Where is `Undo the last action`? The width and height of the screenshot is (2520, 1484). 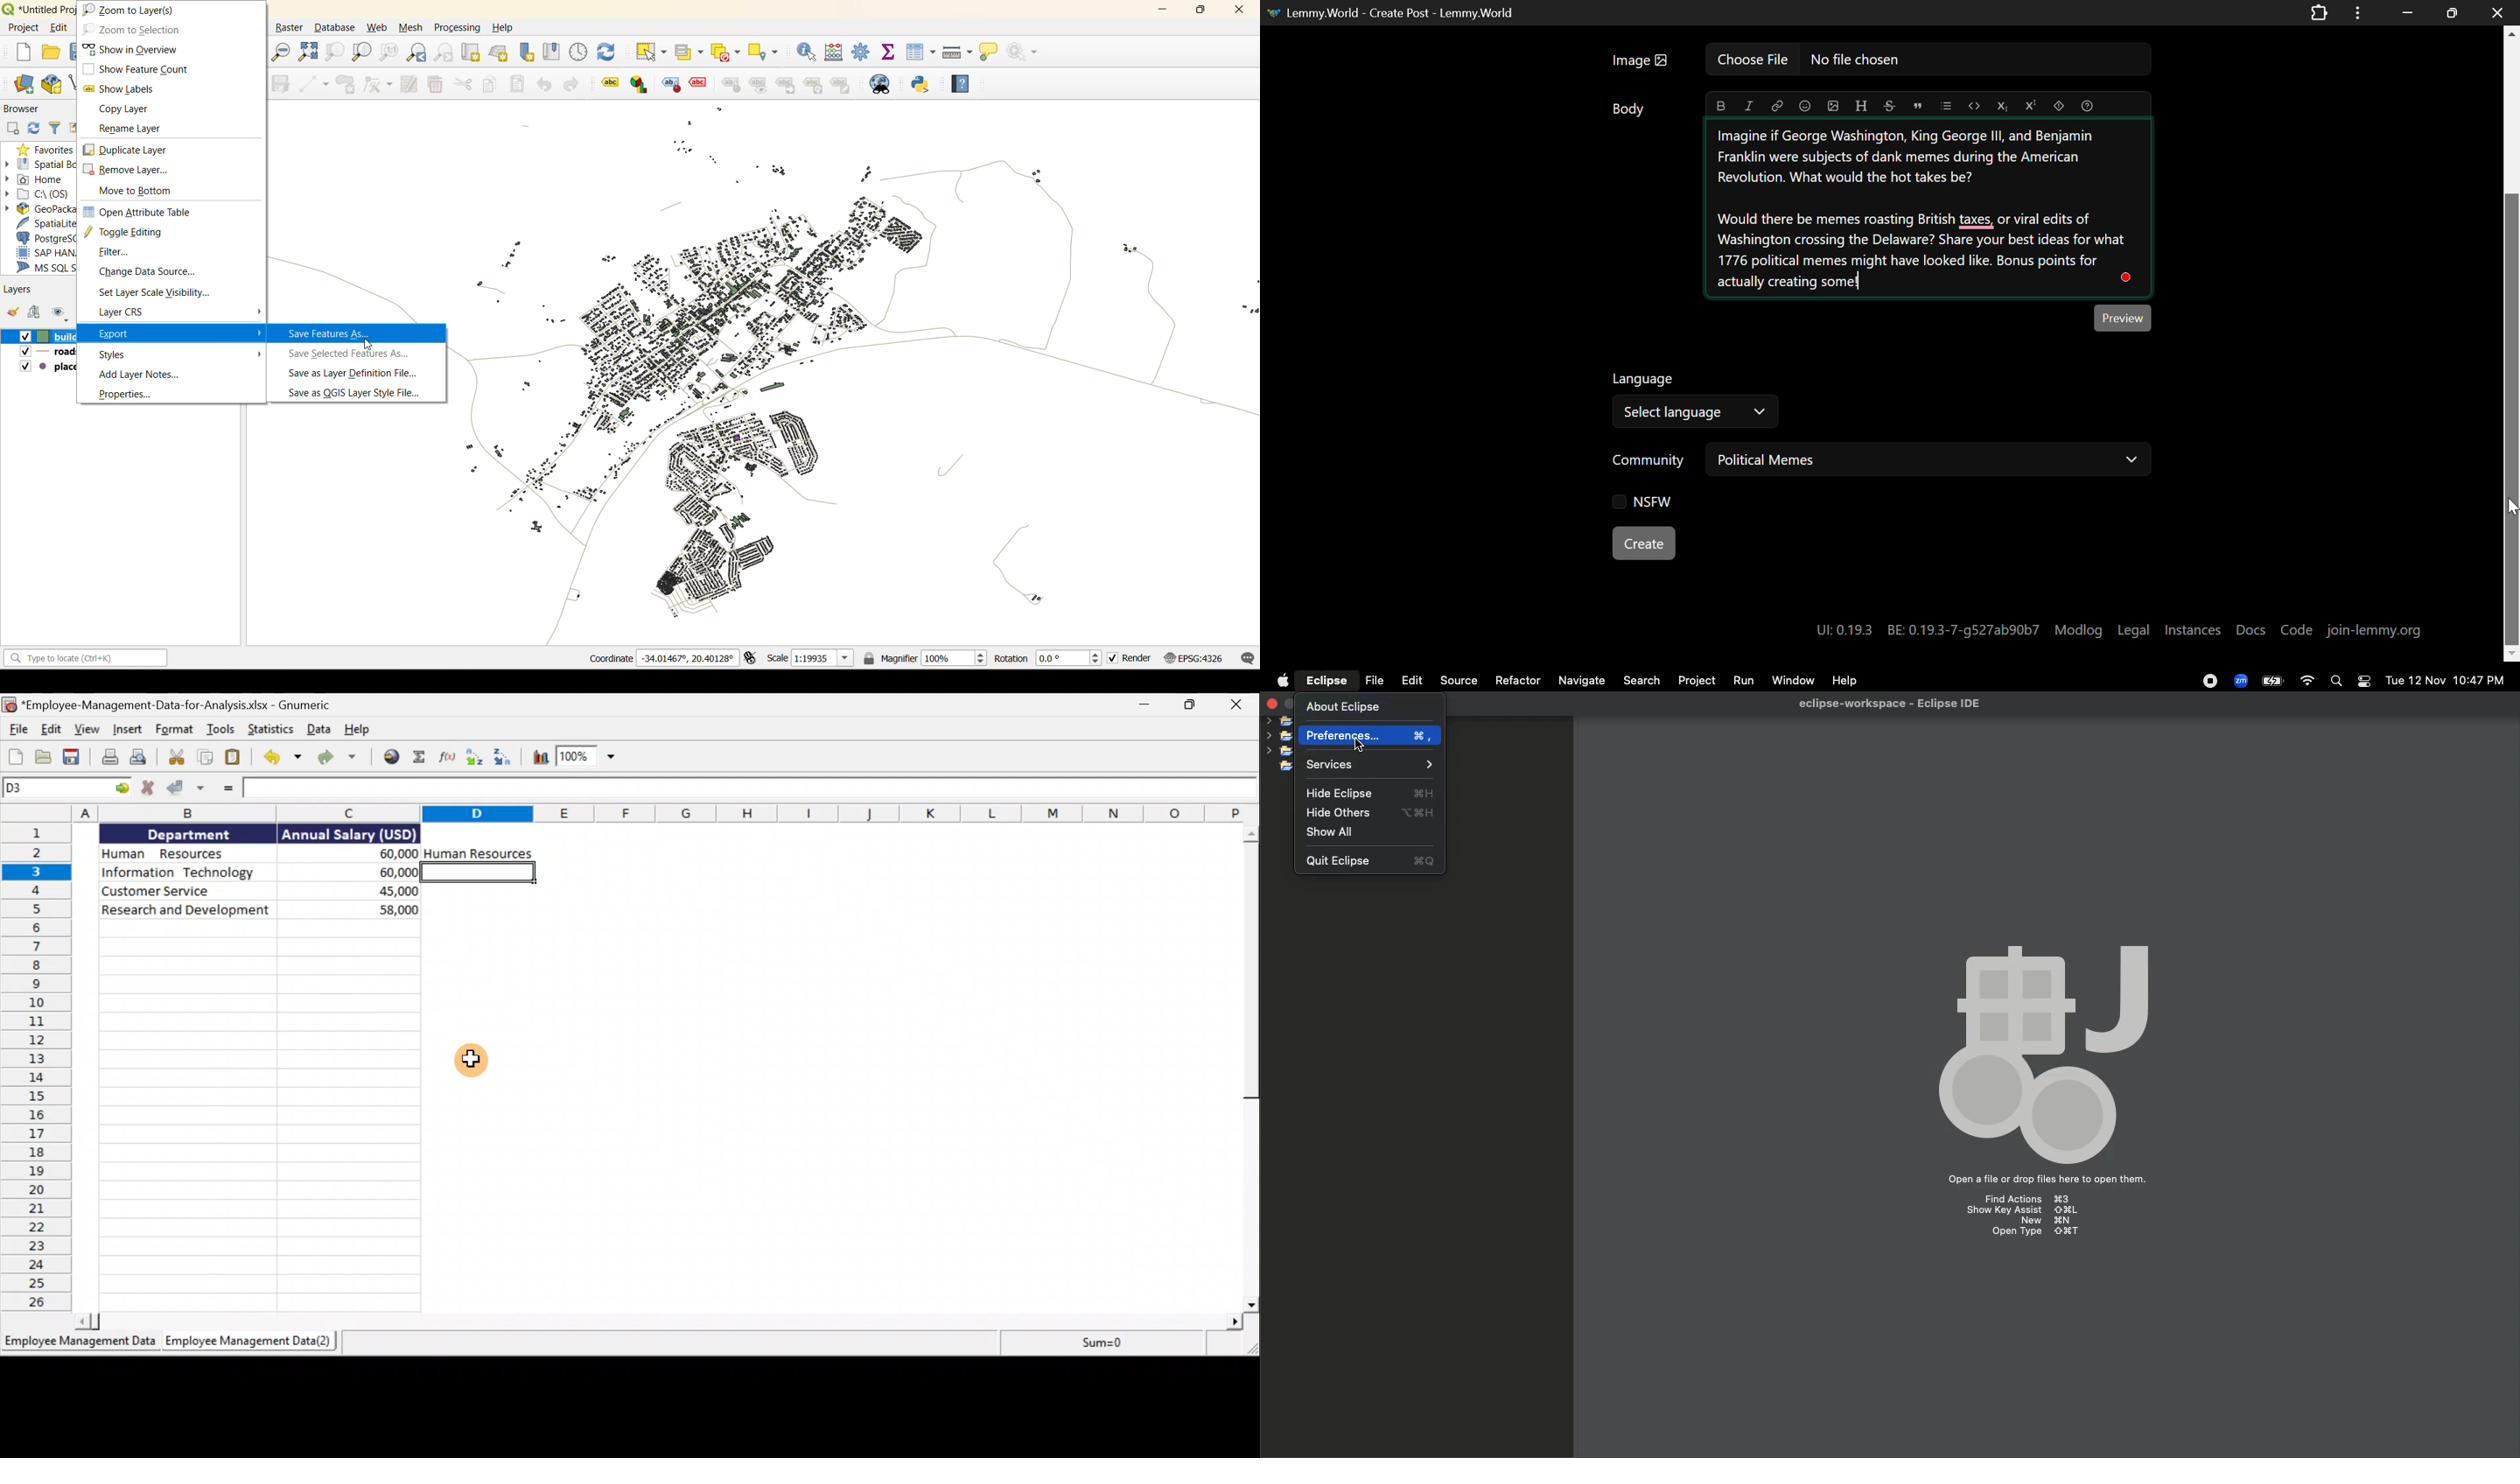 Undo the last action is located at coordinates (284, 758).